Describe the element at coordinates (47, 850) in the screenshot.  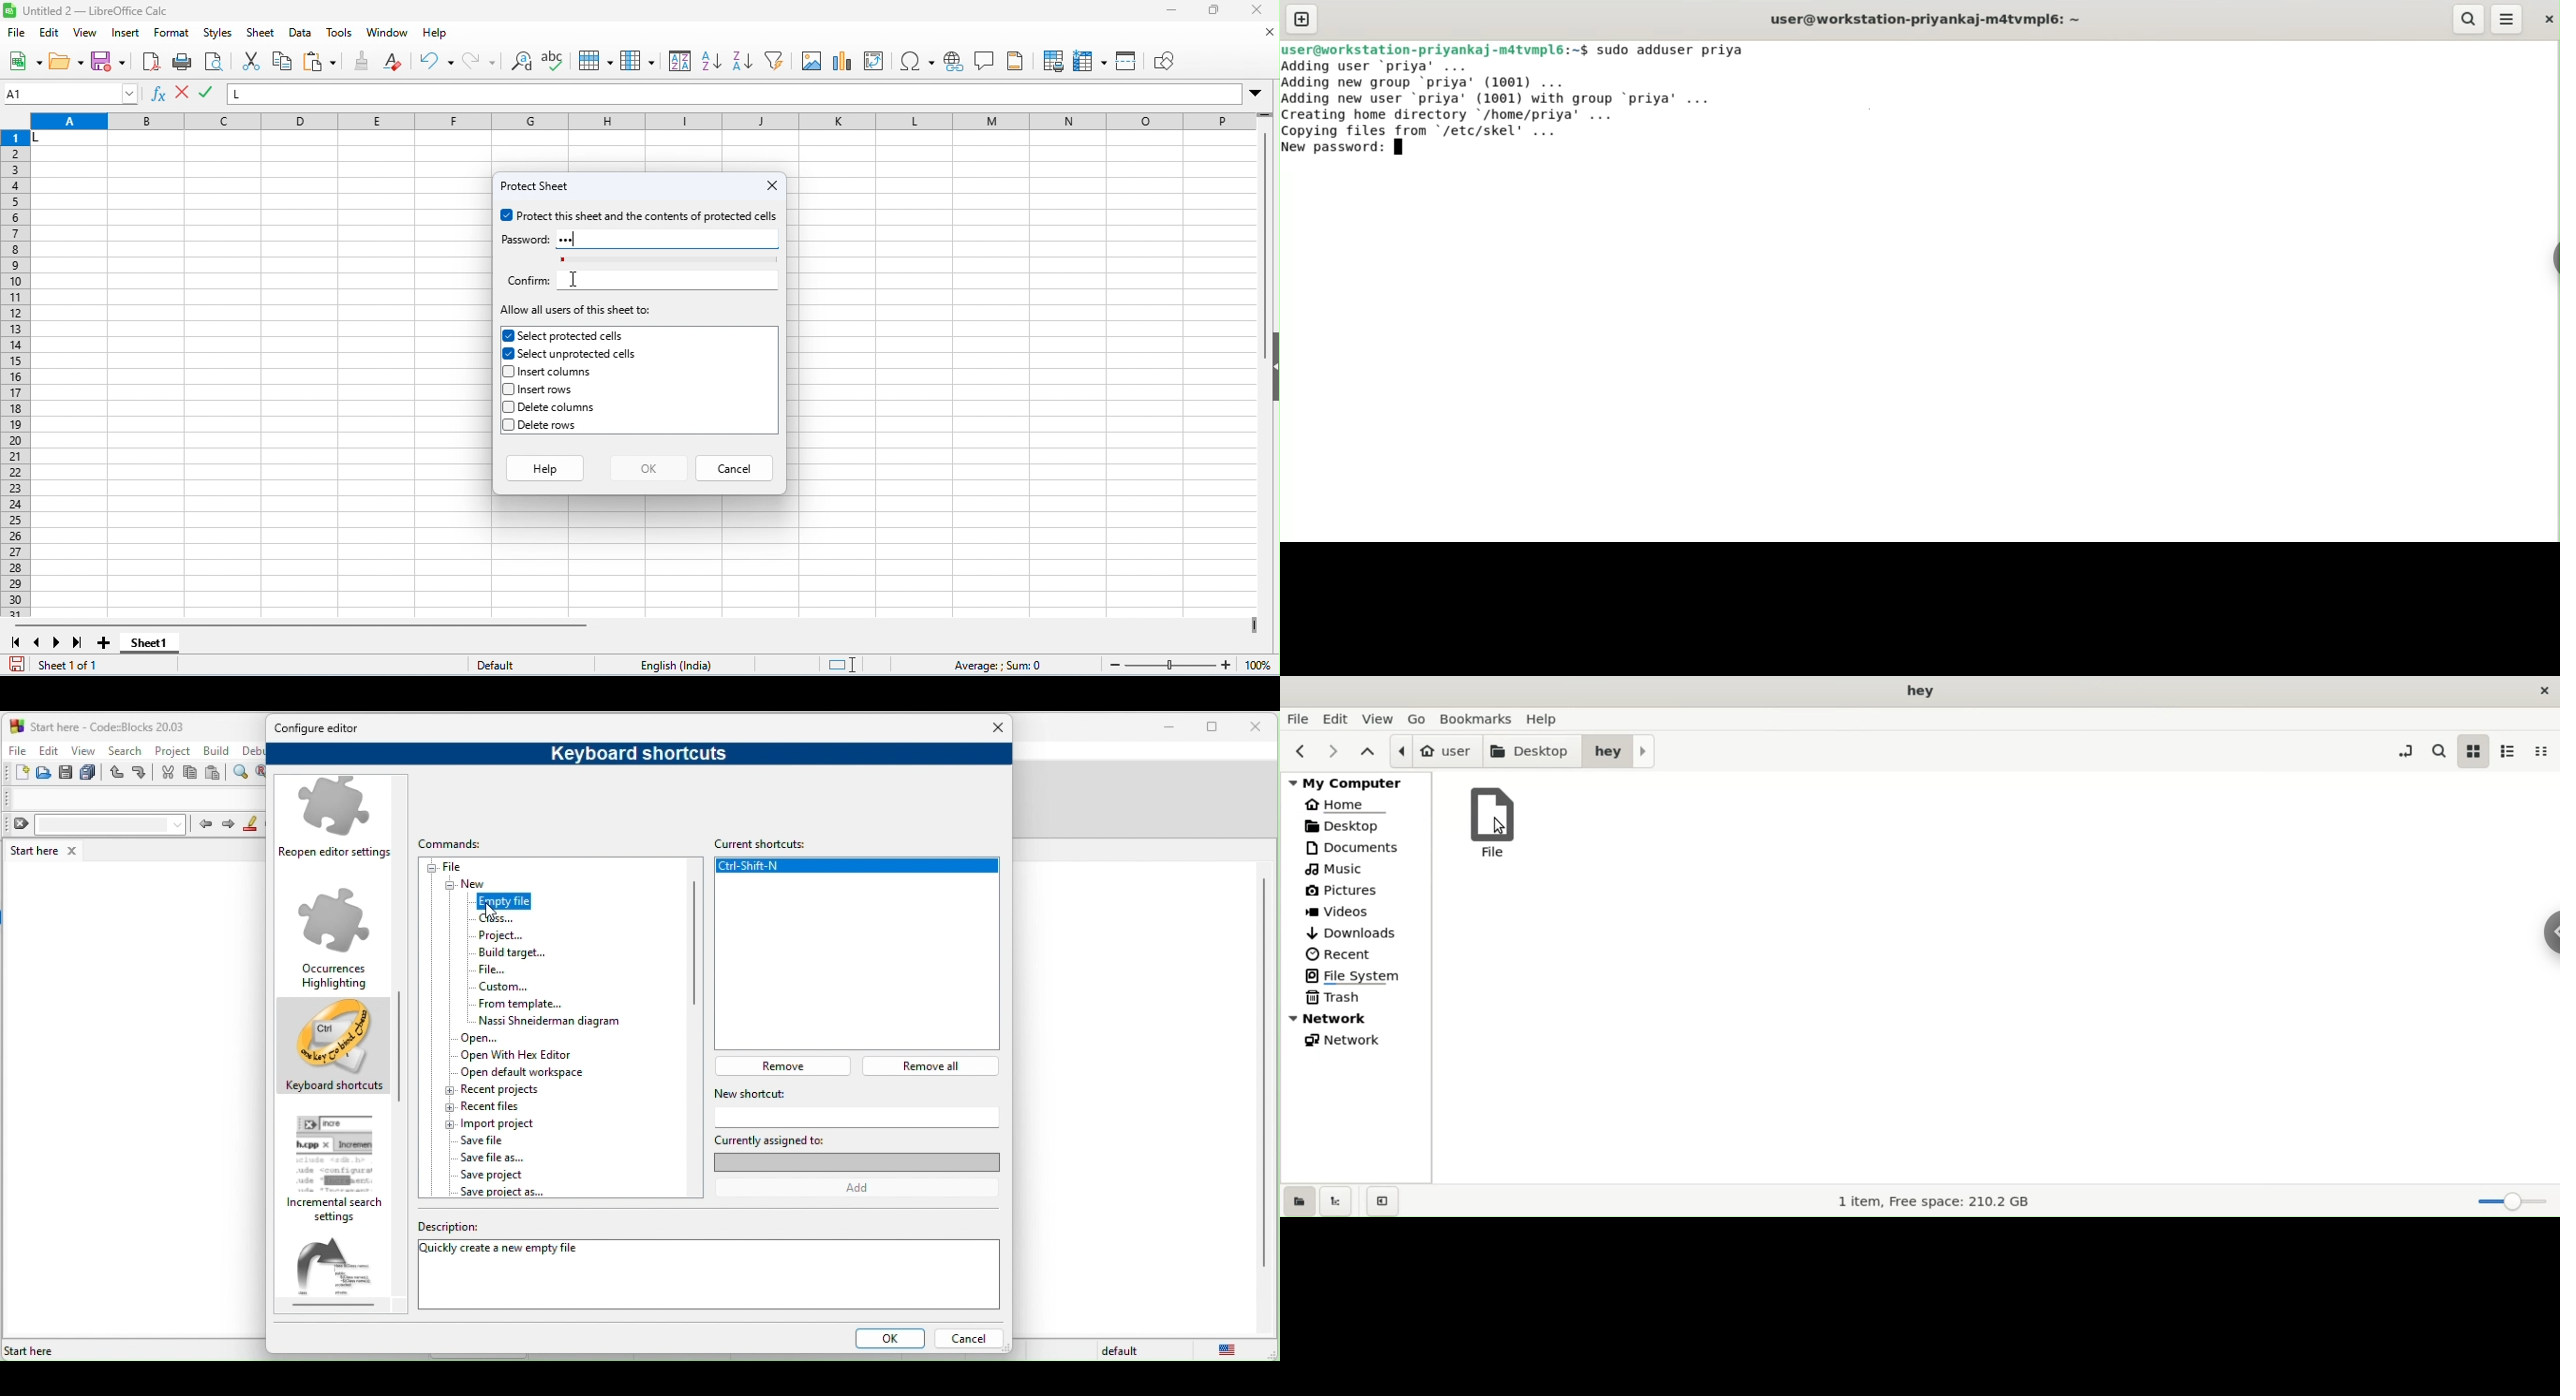
I see `start here` at that location.